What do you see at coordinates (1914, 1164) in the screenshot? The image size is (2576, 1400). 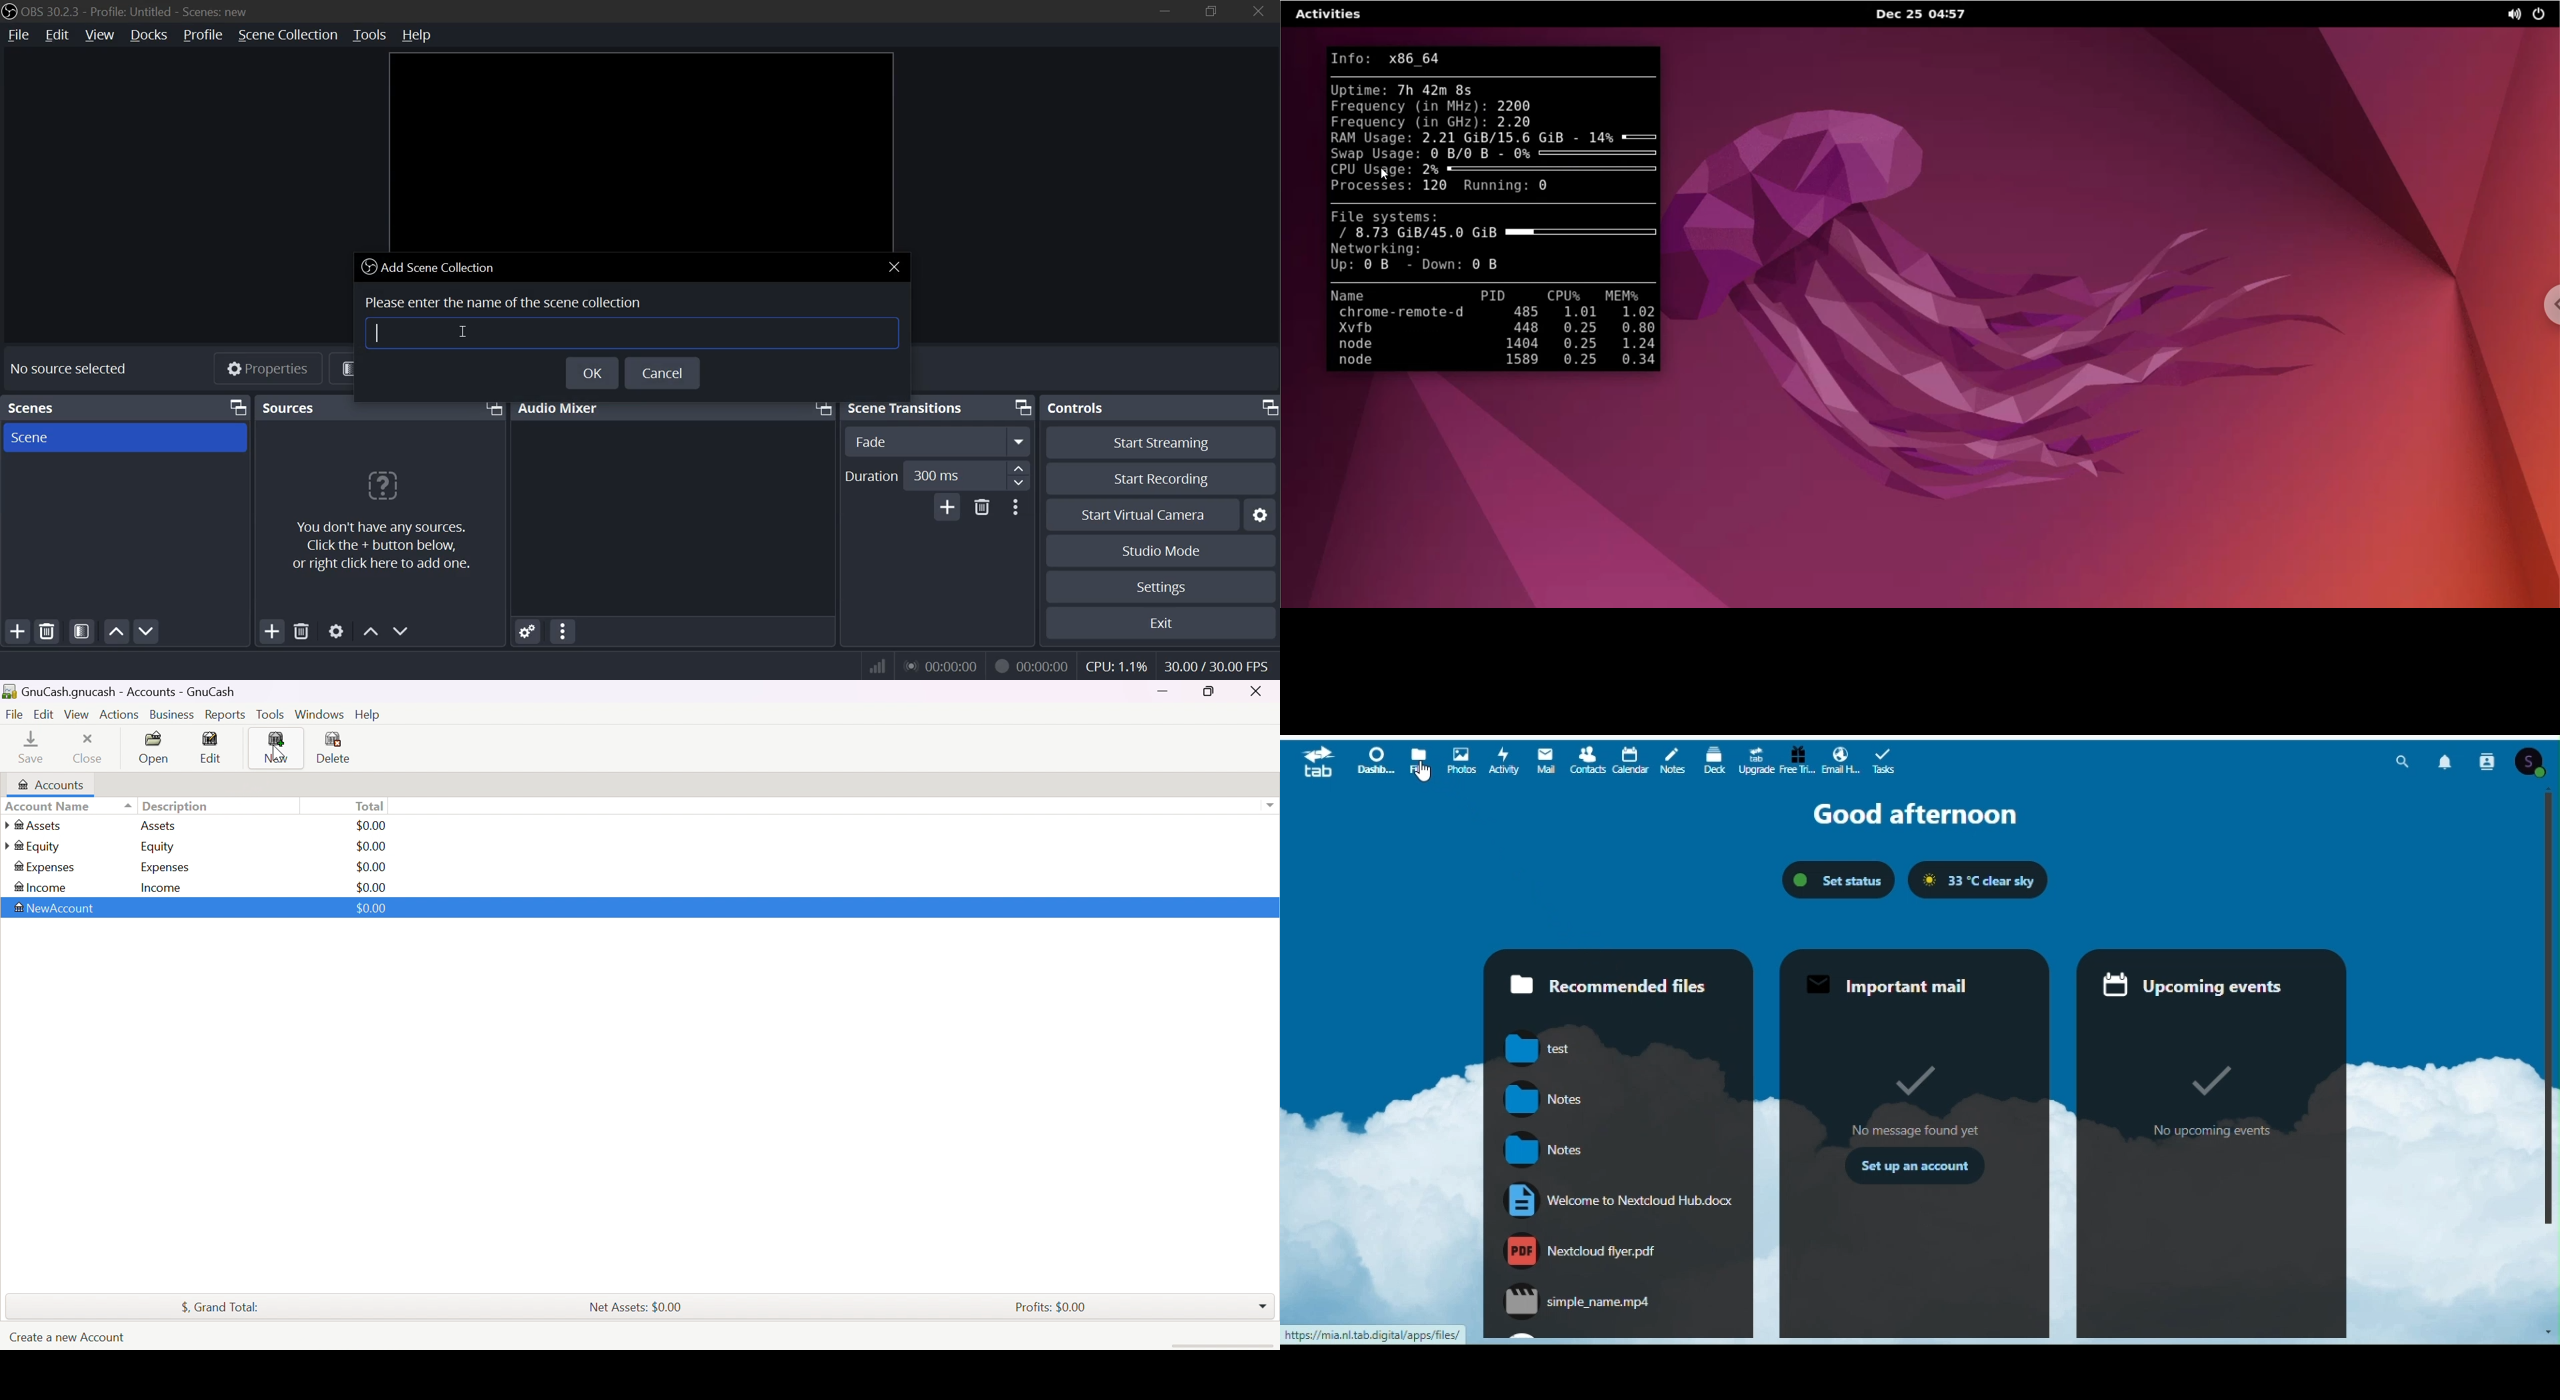 I see `set up an account` at bounding box center [1914, 1164].